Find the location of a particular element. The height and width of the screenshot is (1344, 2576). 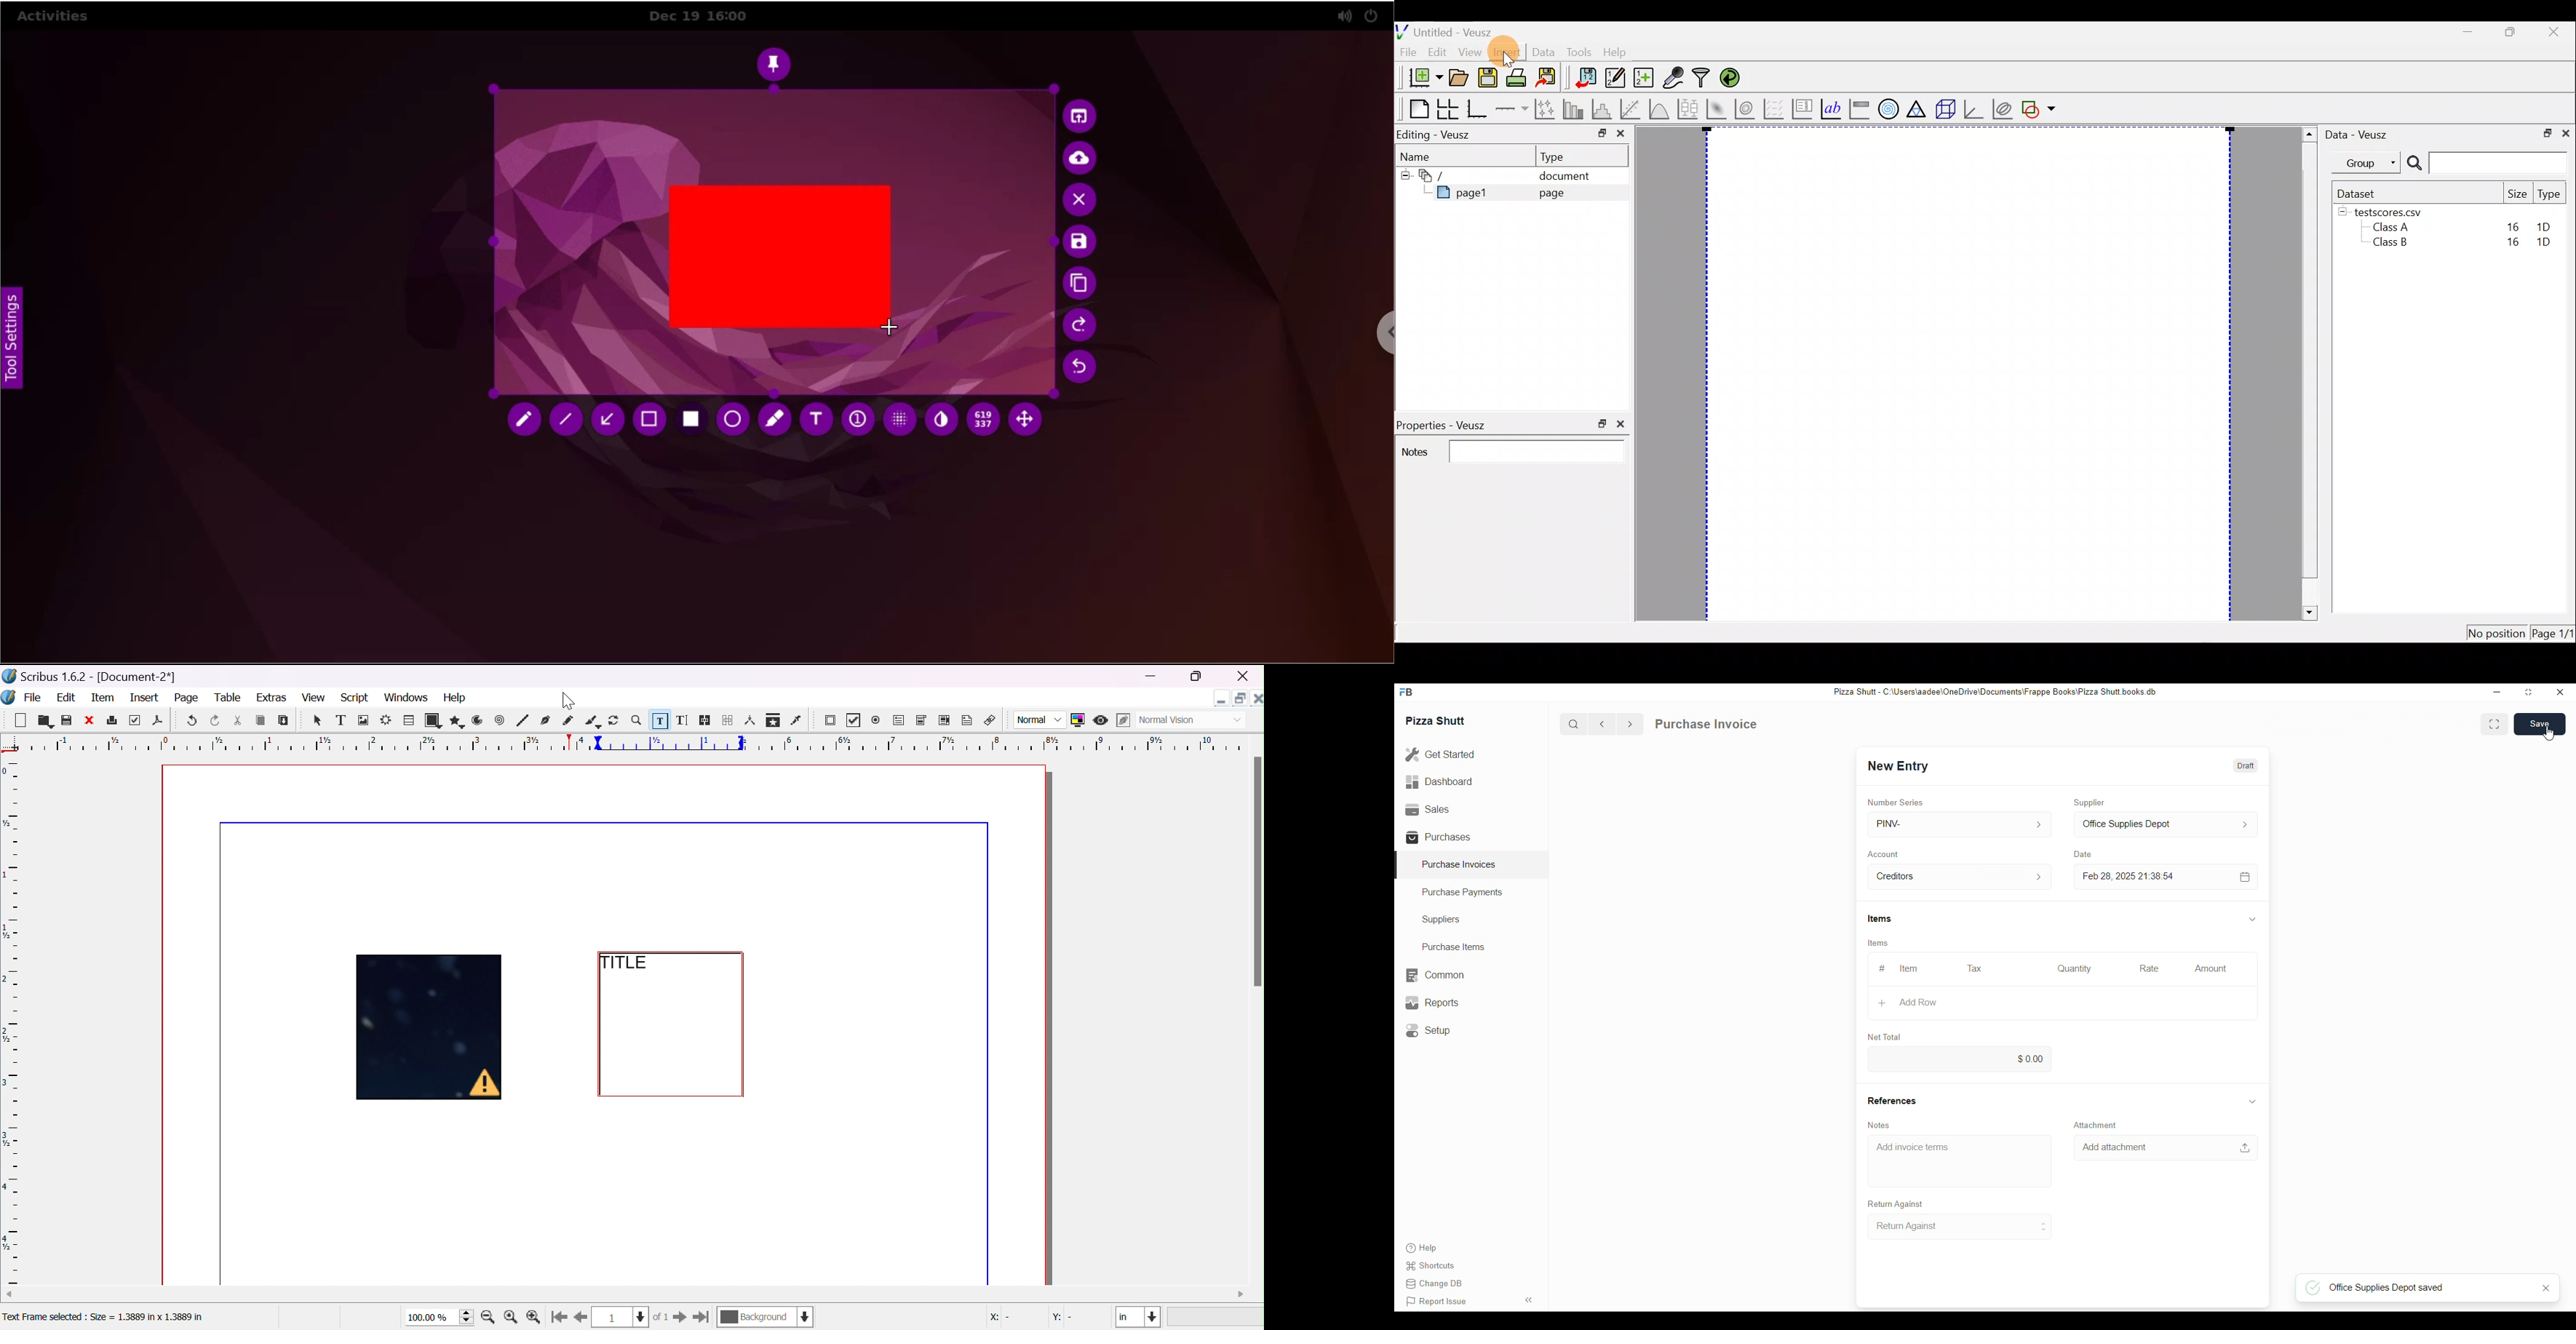

Dashboard is located at coordinates (1440, 781).